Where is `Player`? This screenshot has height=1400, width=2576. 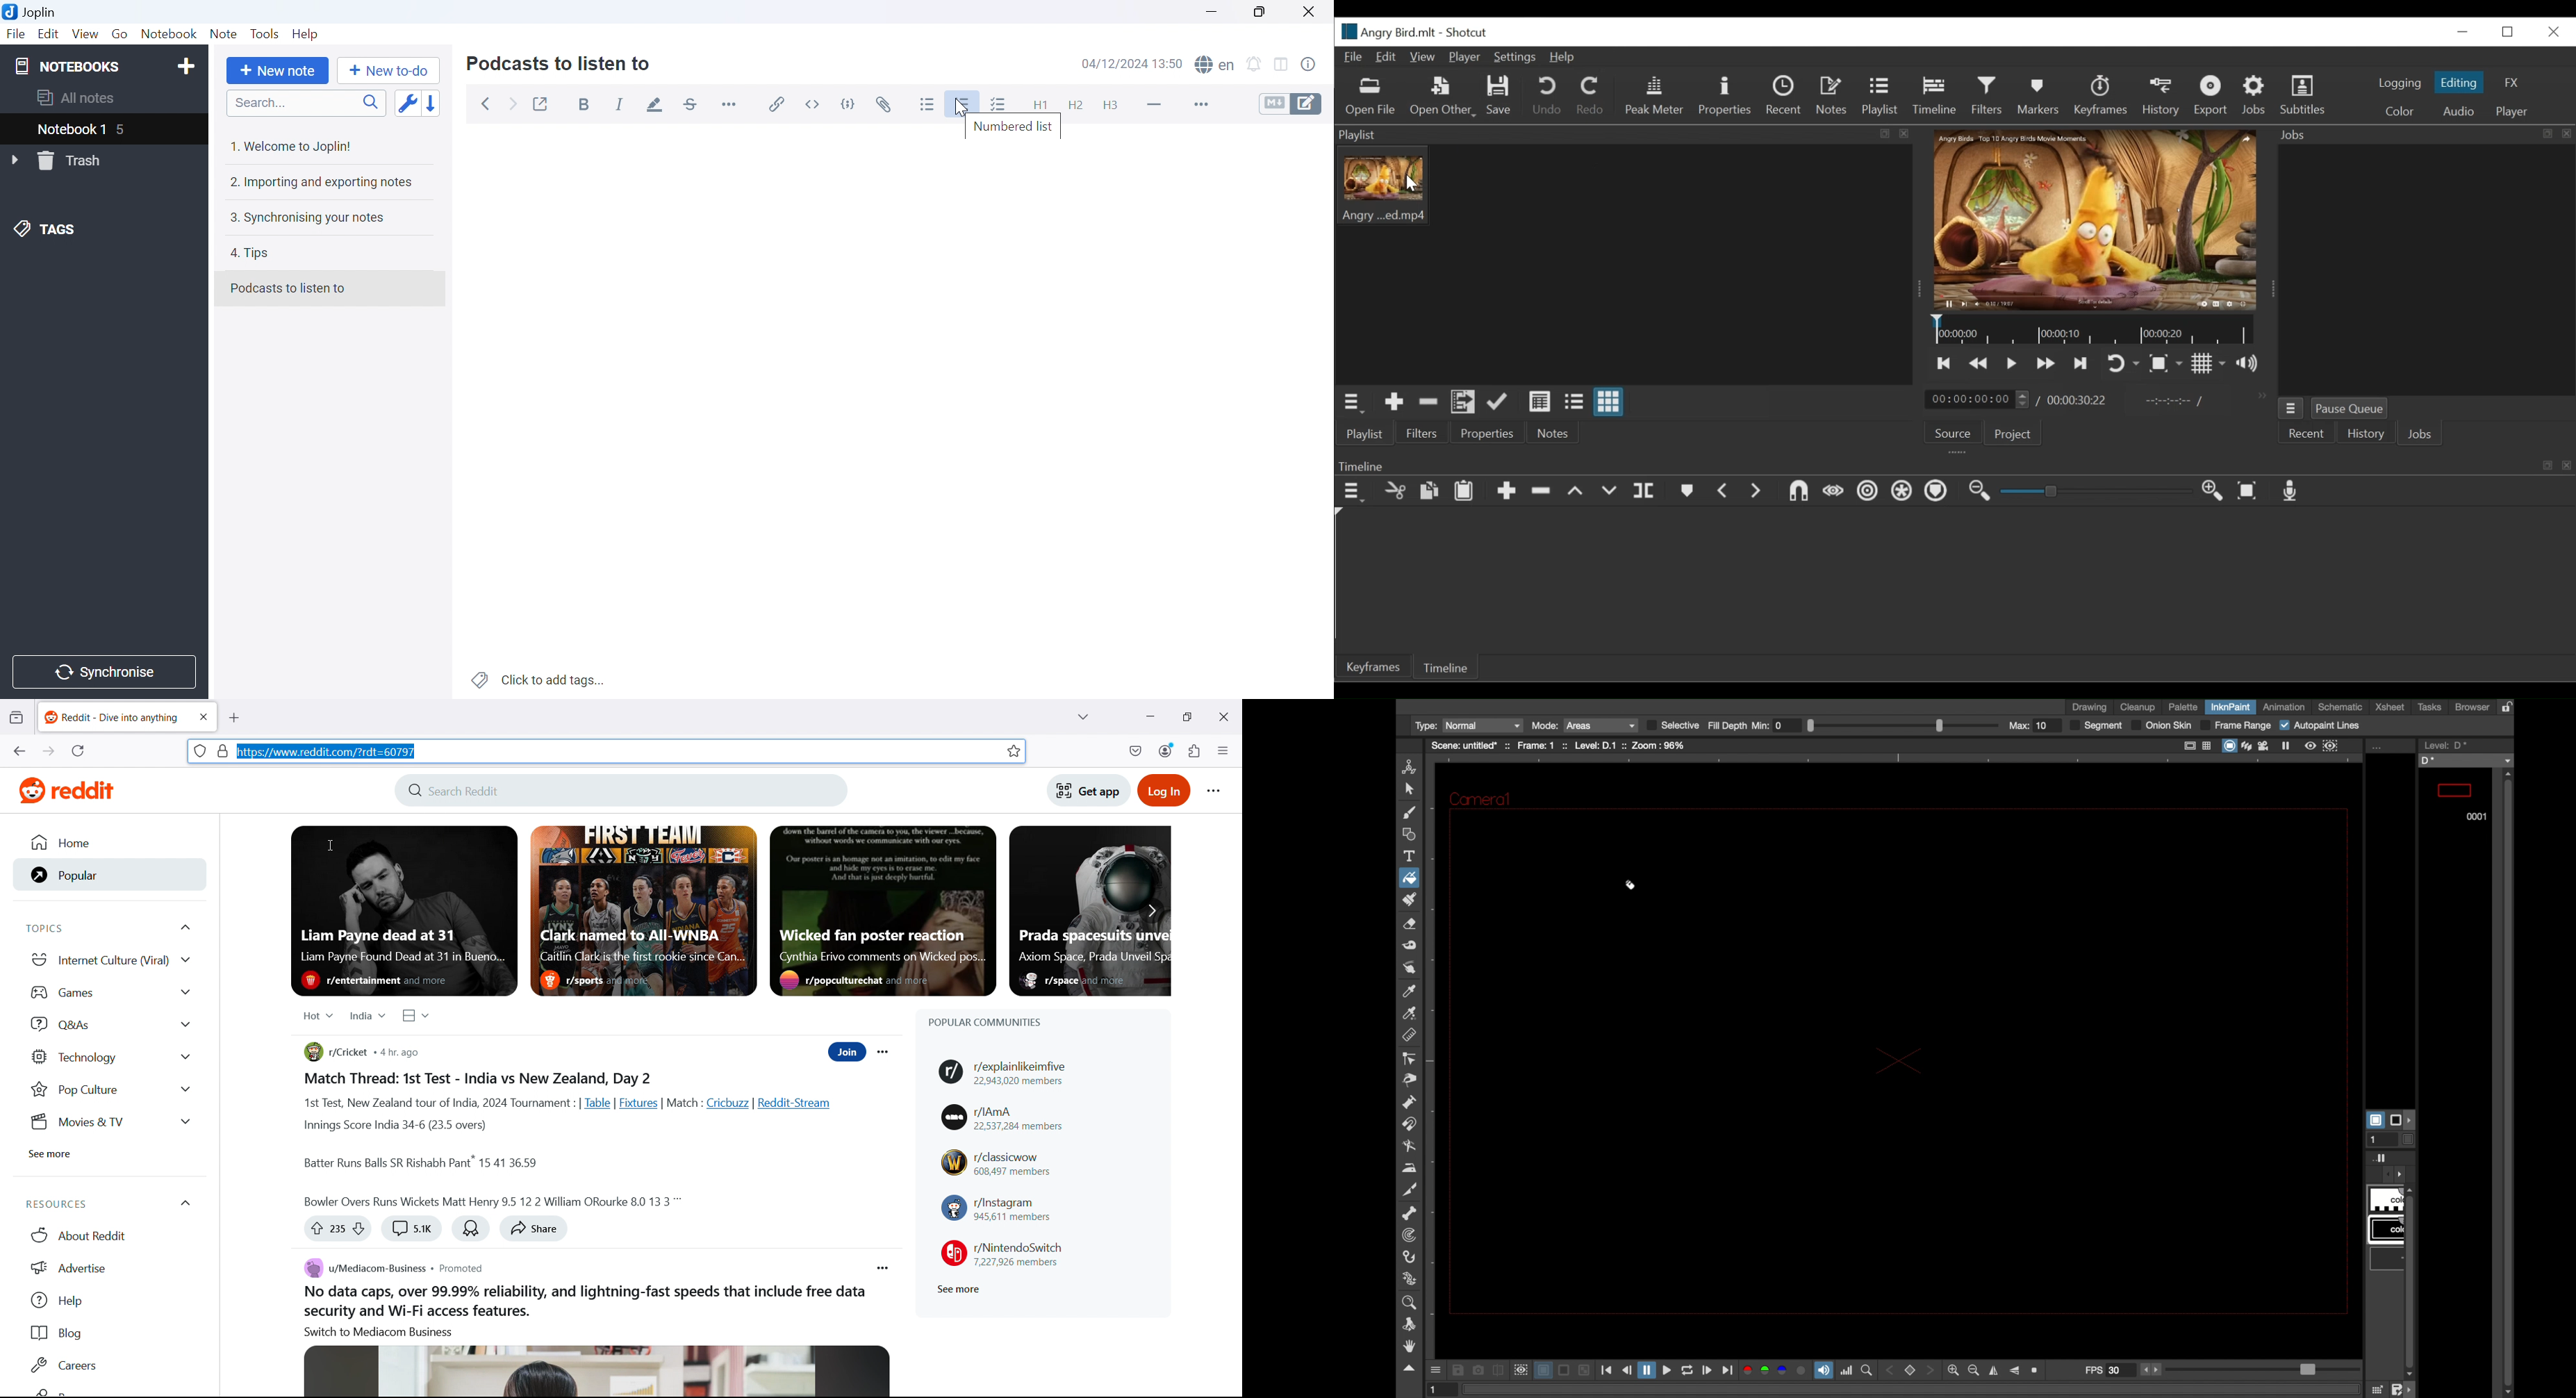 Player is located at coordinates (1465, 56).